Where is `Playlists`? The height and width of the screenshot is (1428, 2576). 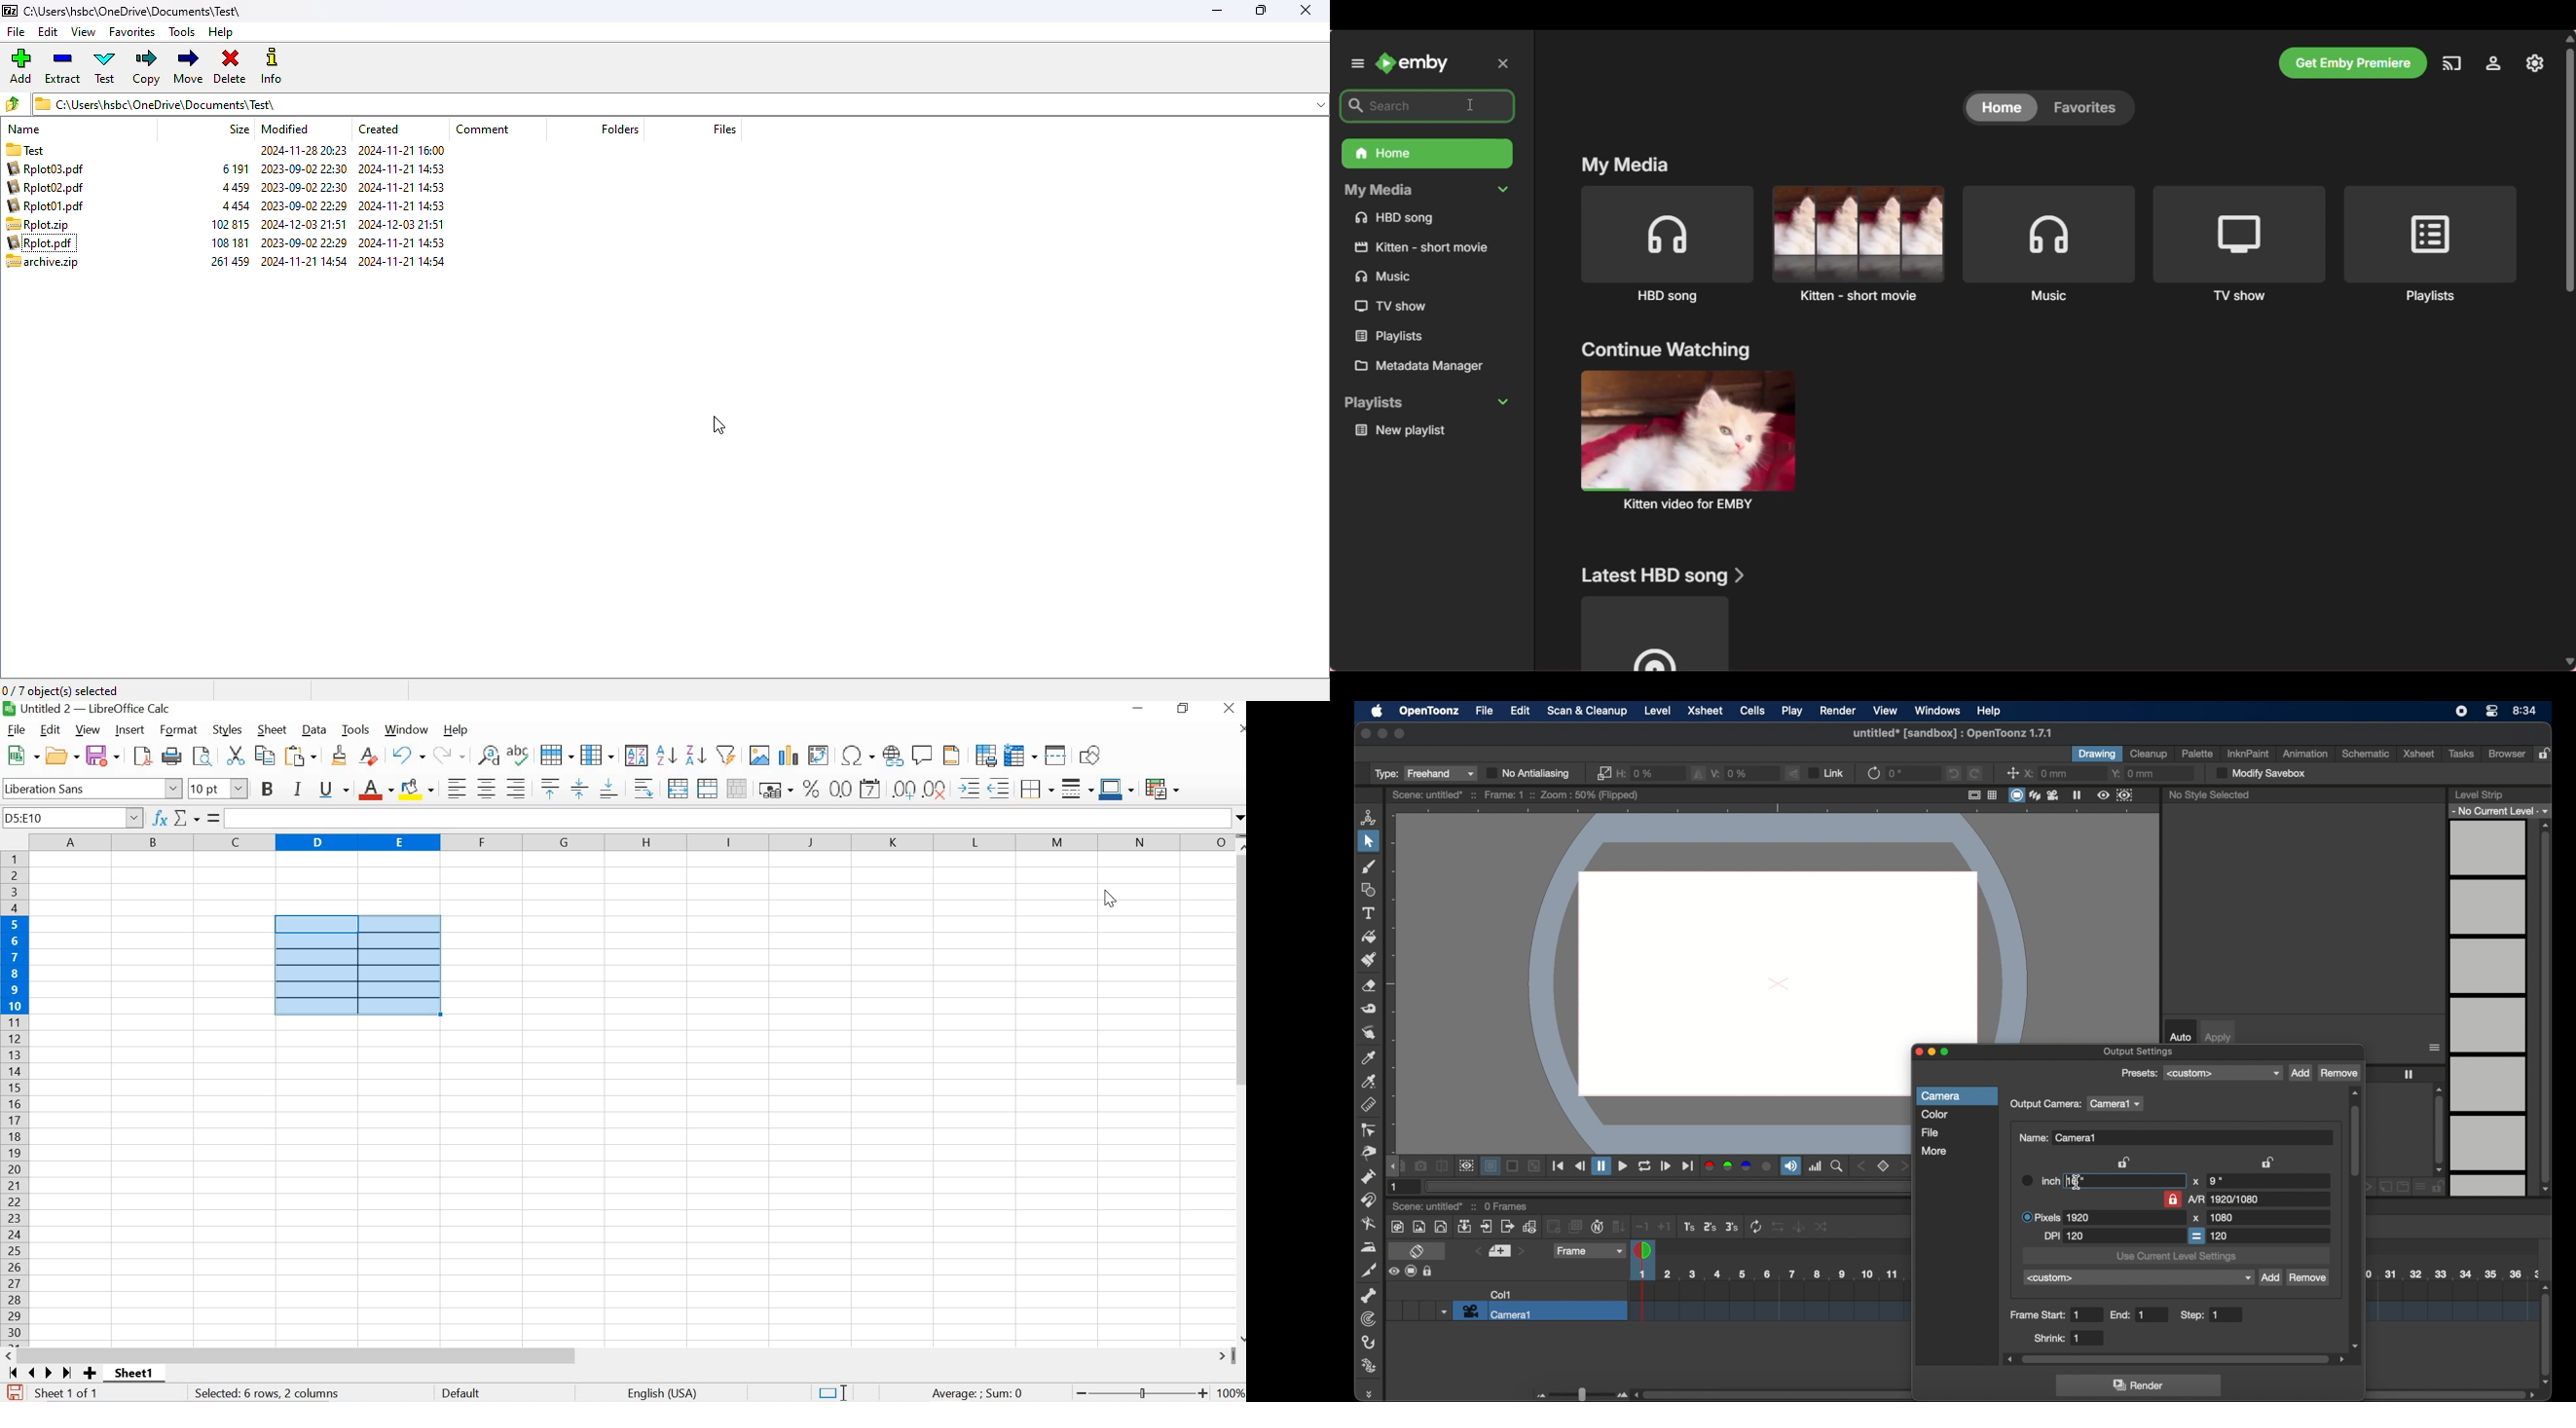
Playlists is located at coordinates (1393, 336).